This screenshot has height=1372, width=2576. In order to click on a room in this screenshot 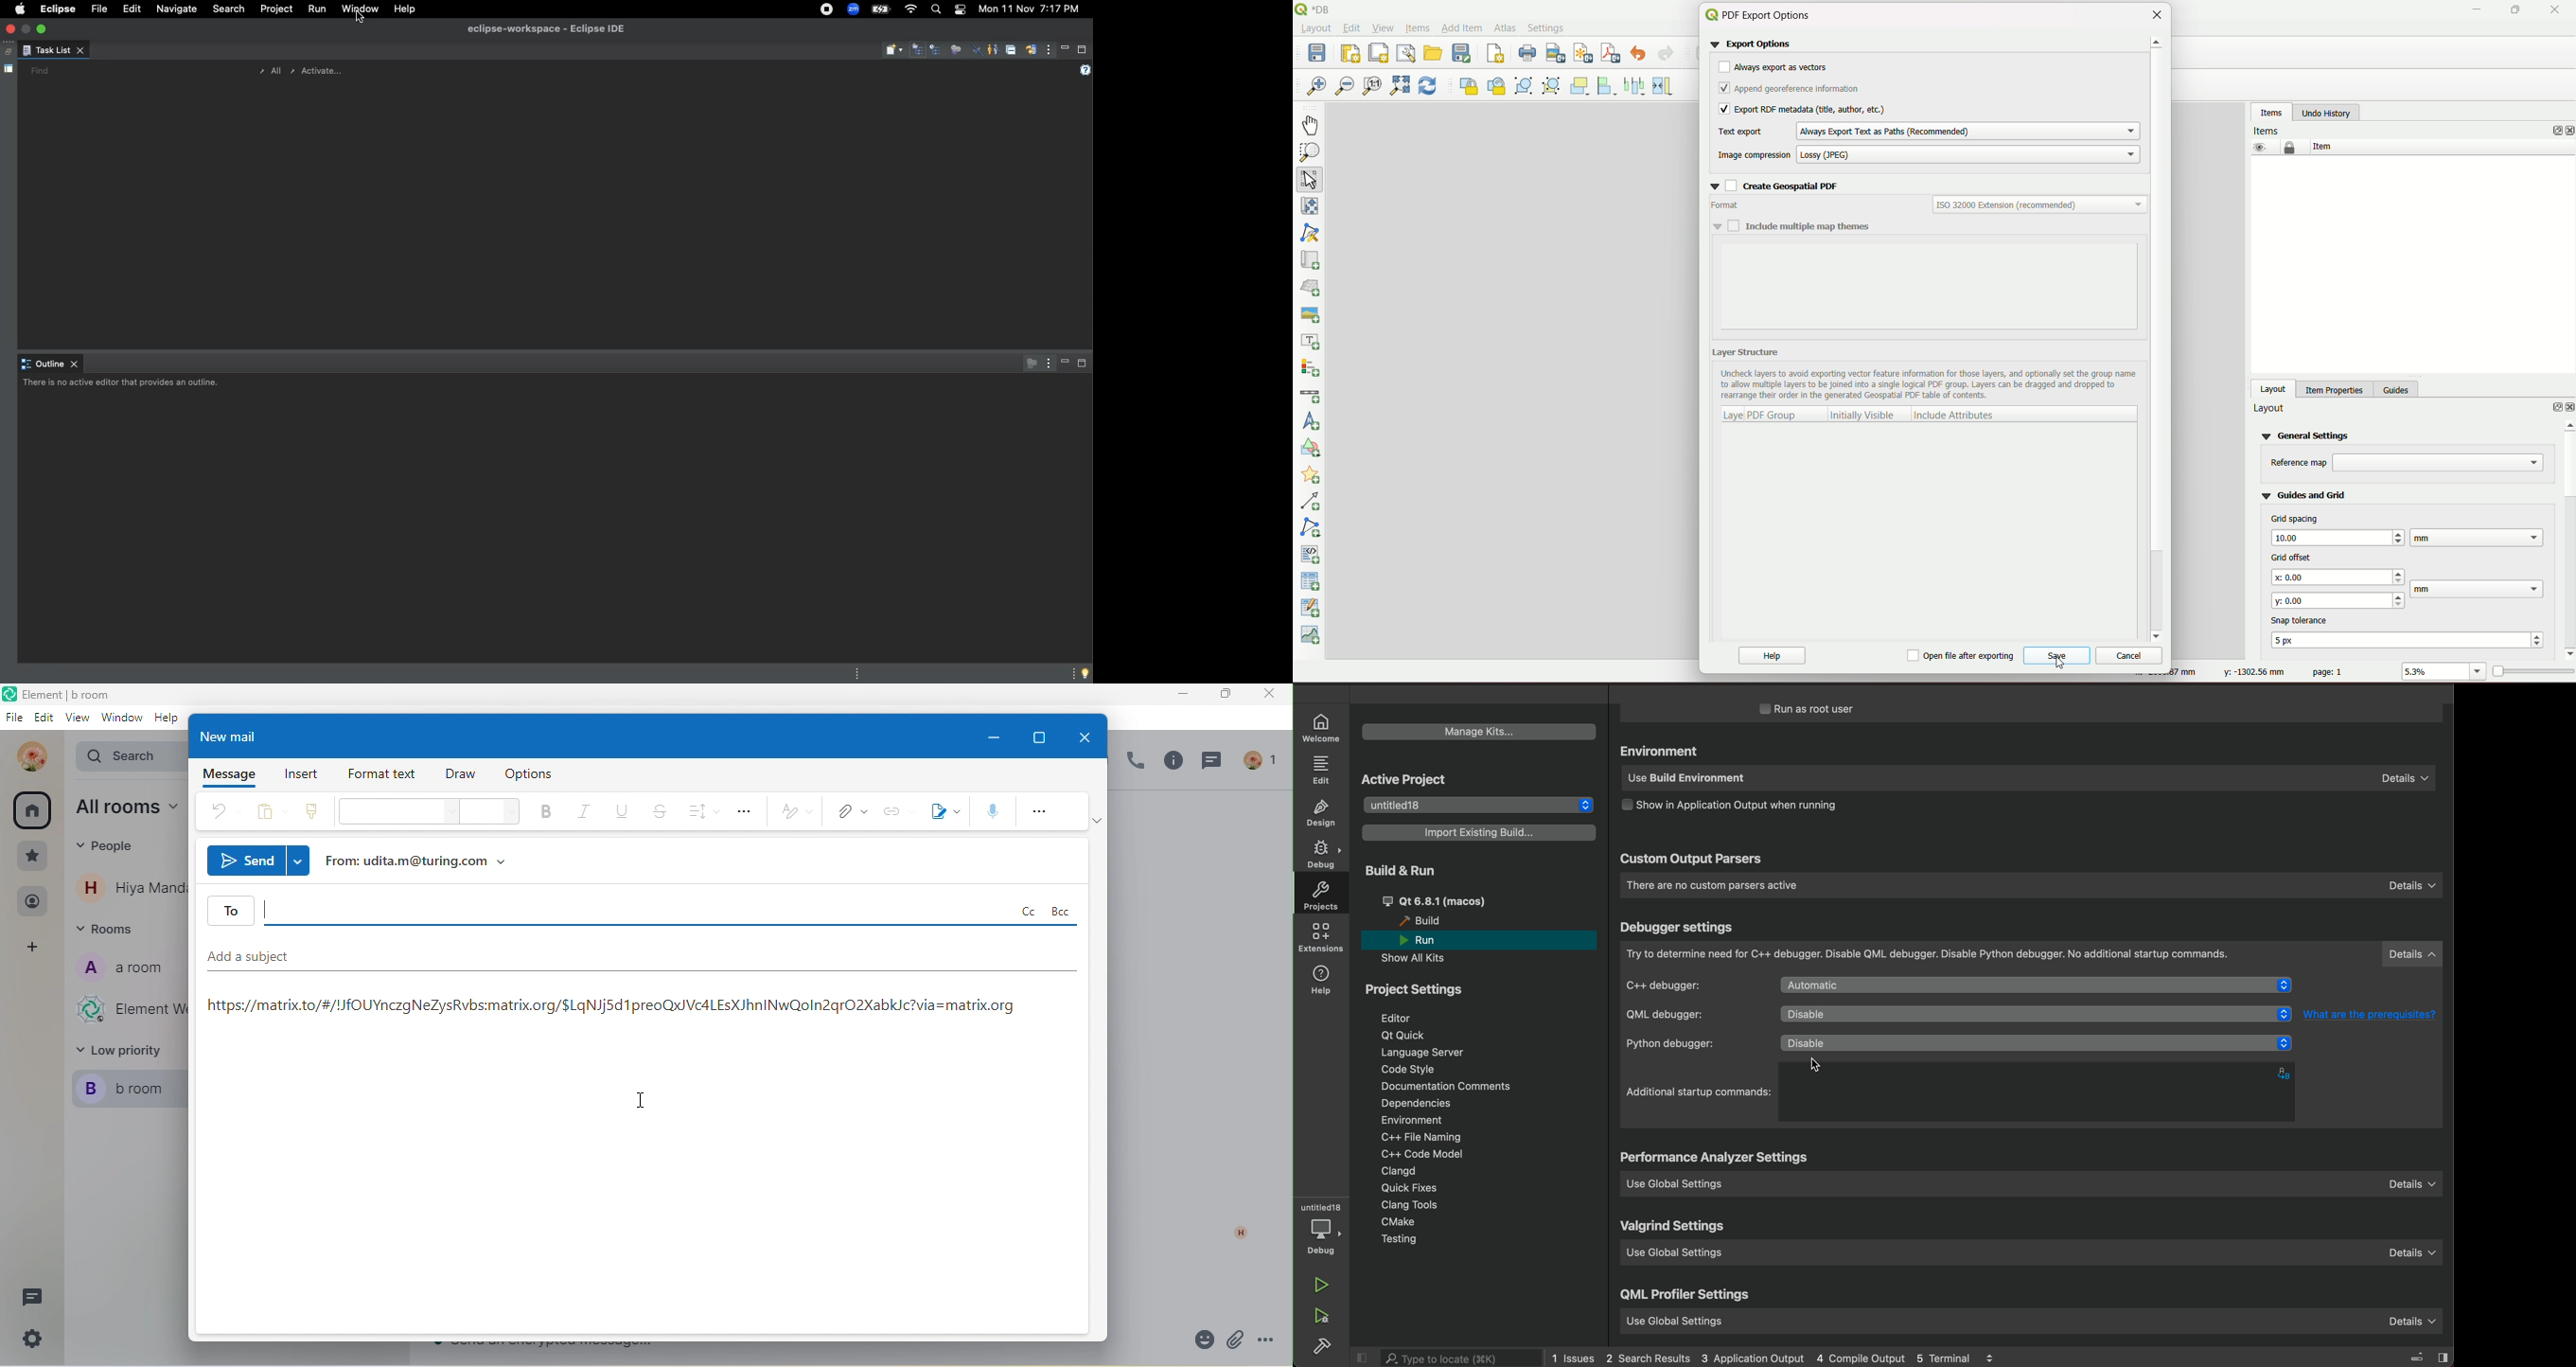, I will do `click(123, 972)`.